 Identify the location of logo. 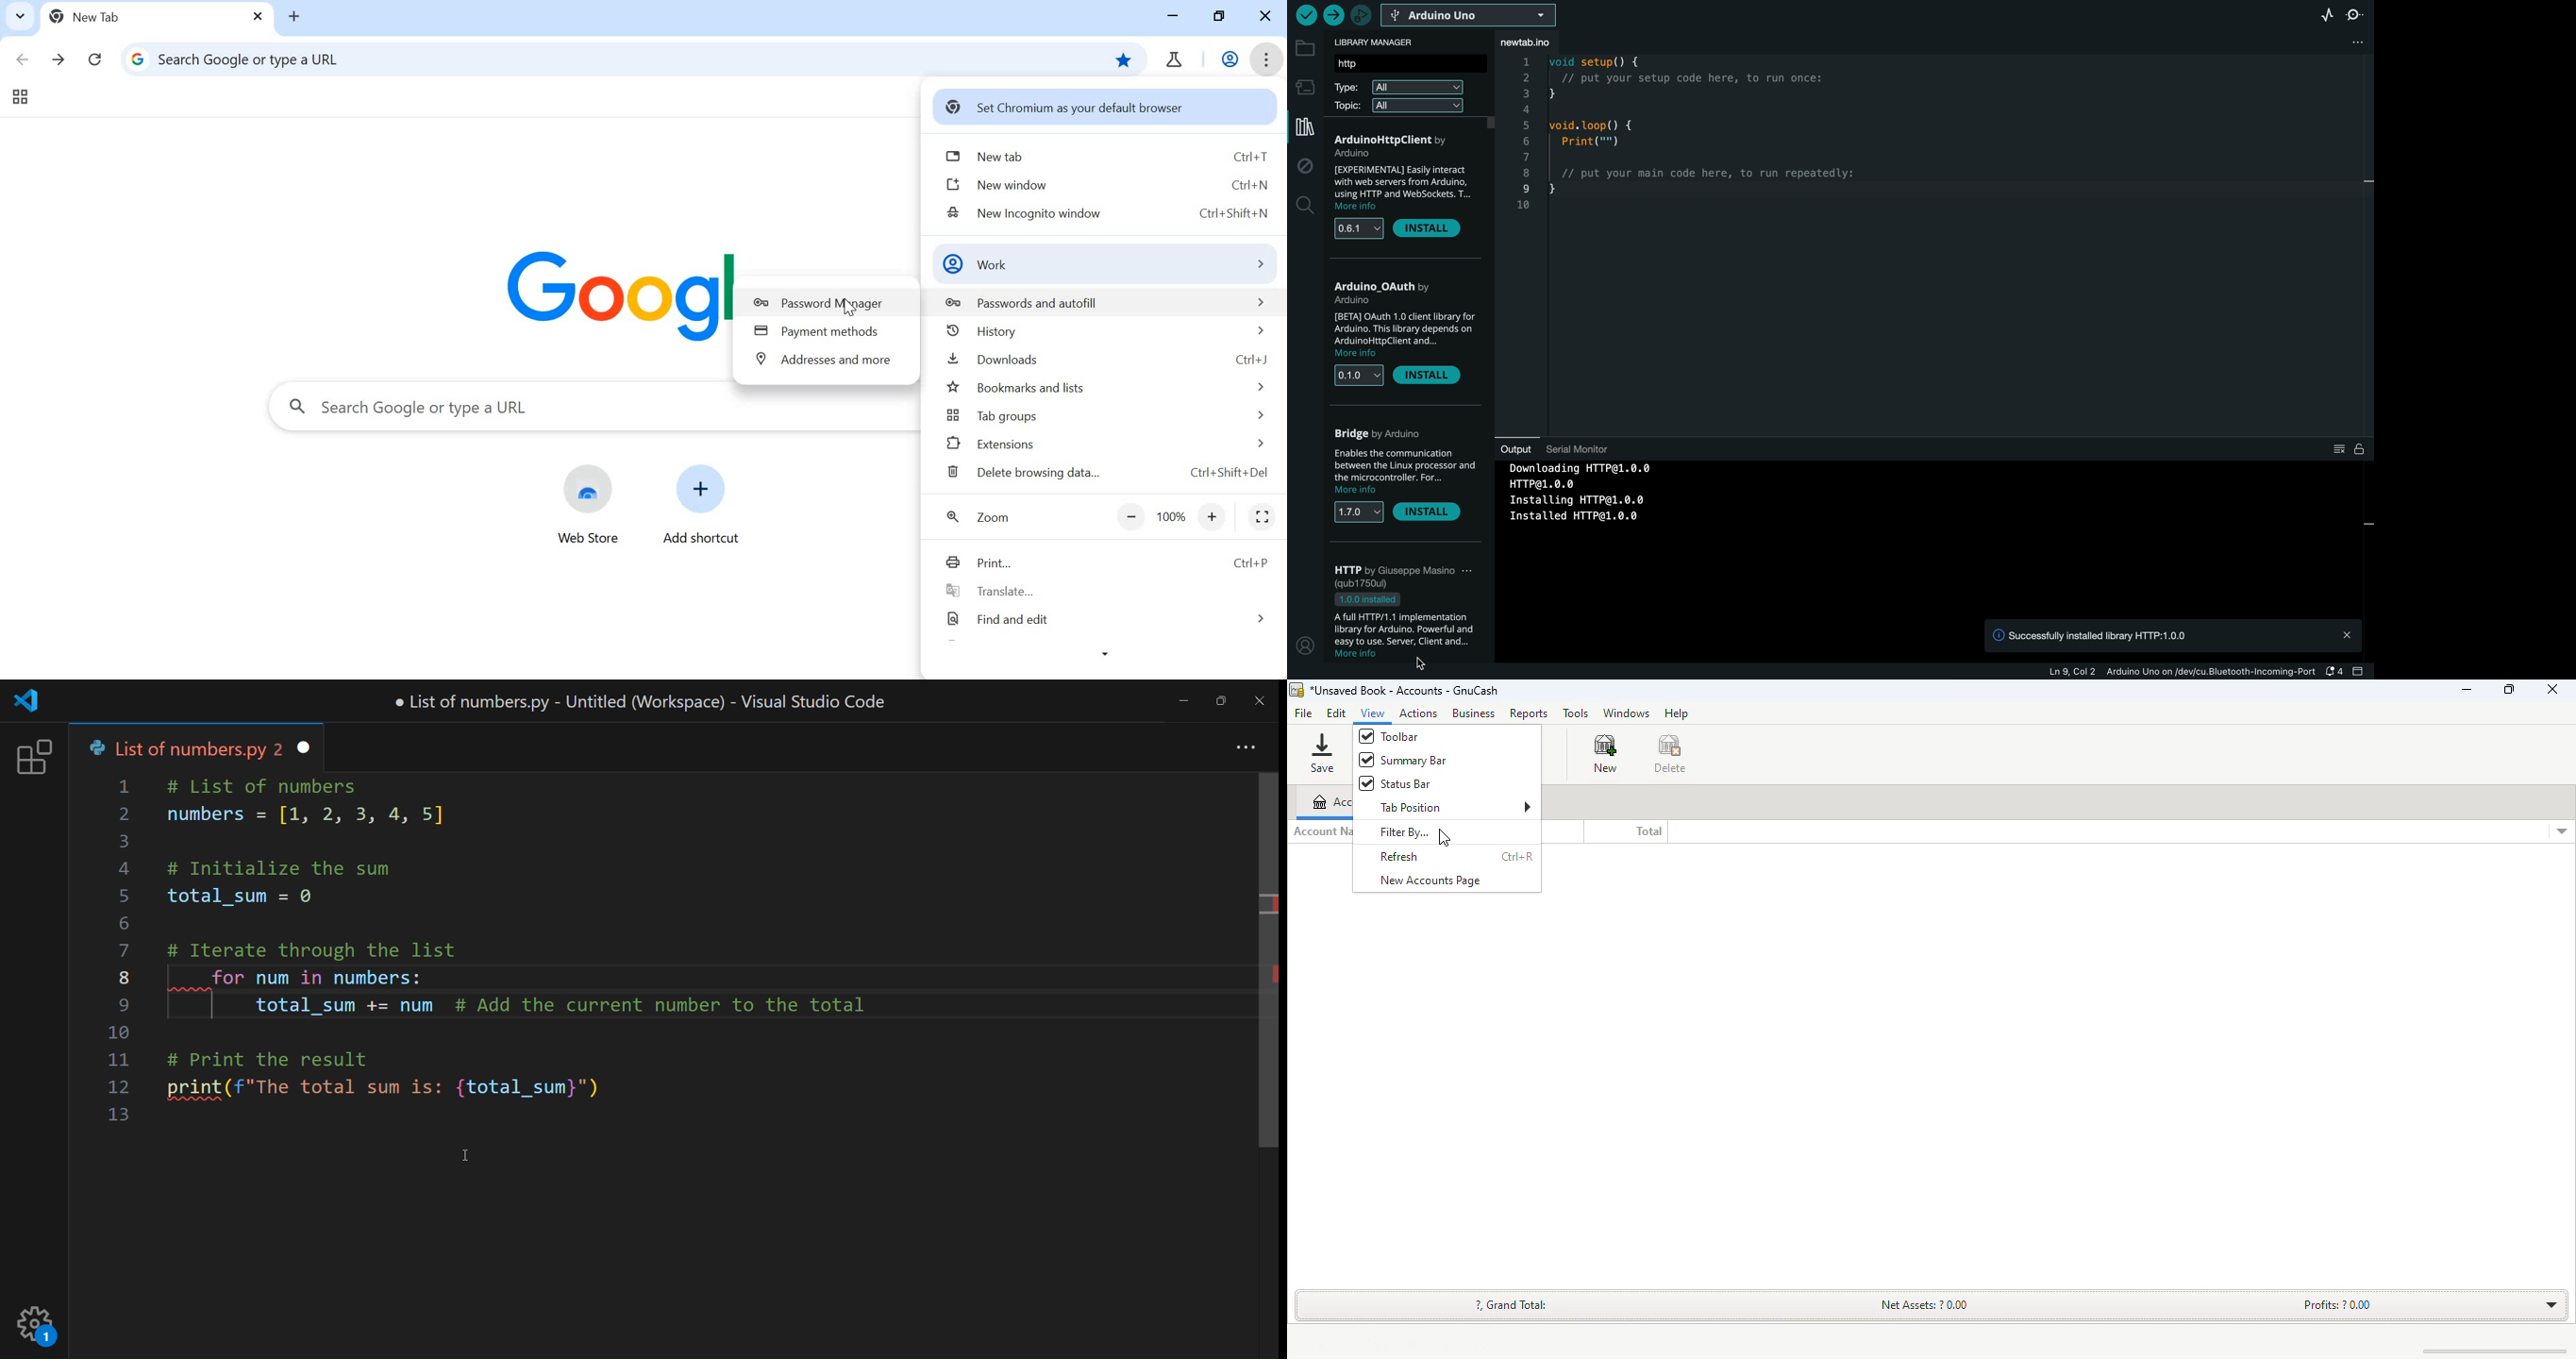
(31, 703).